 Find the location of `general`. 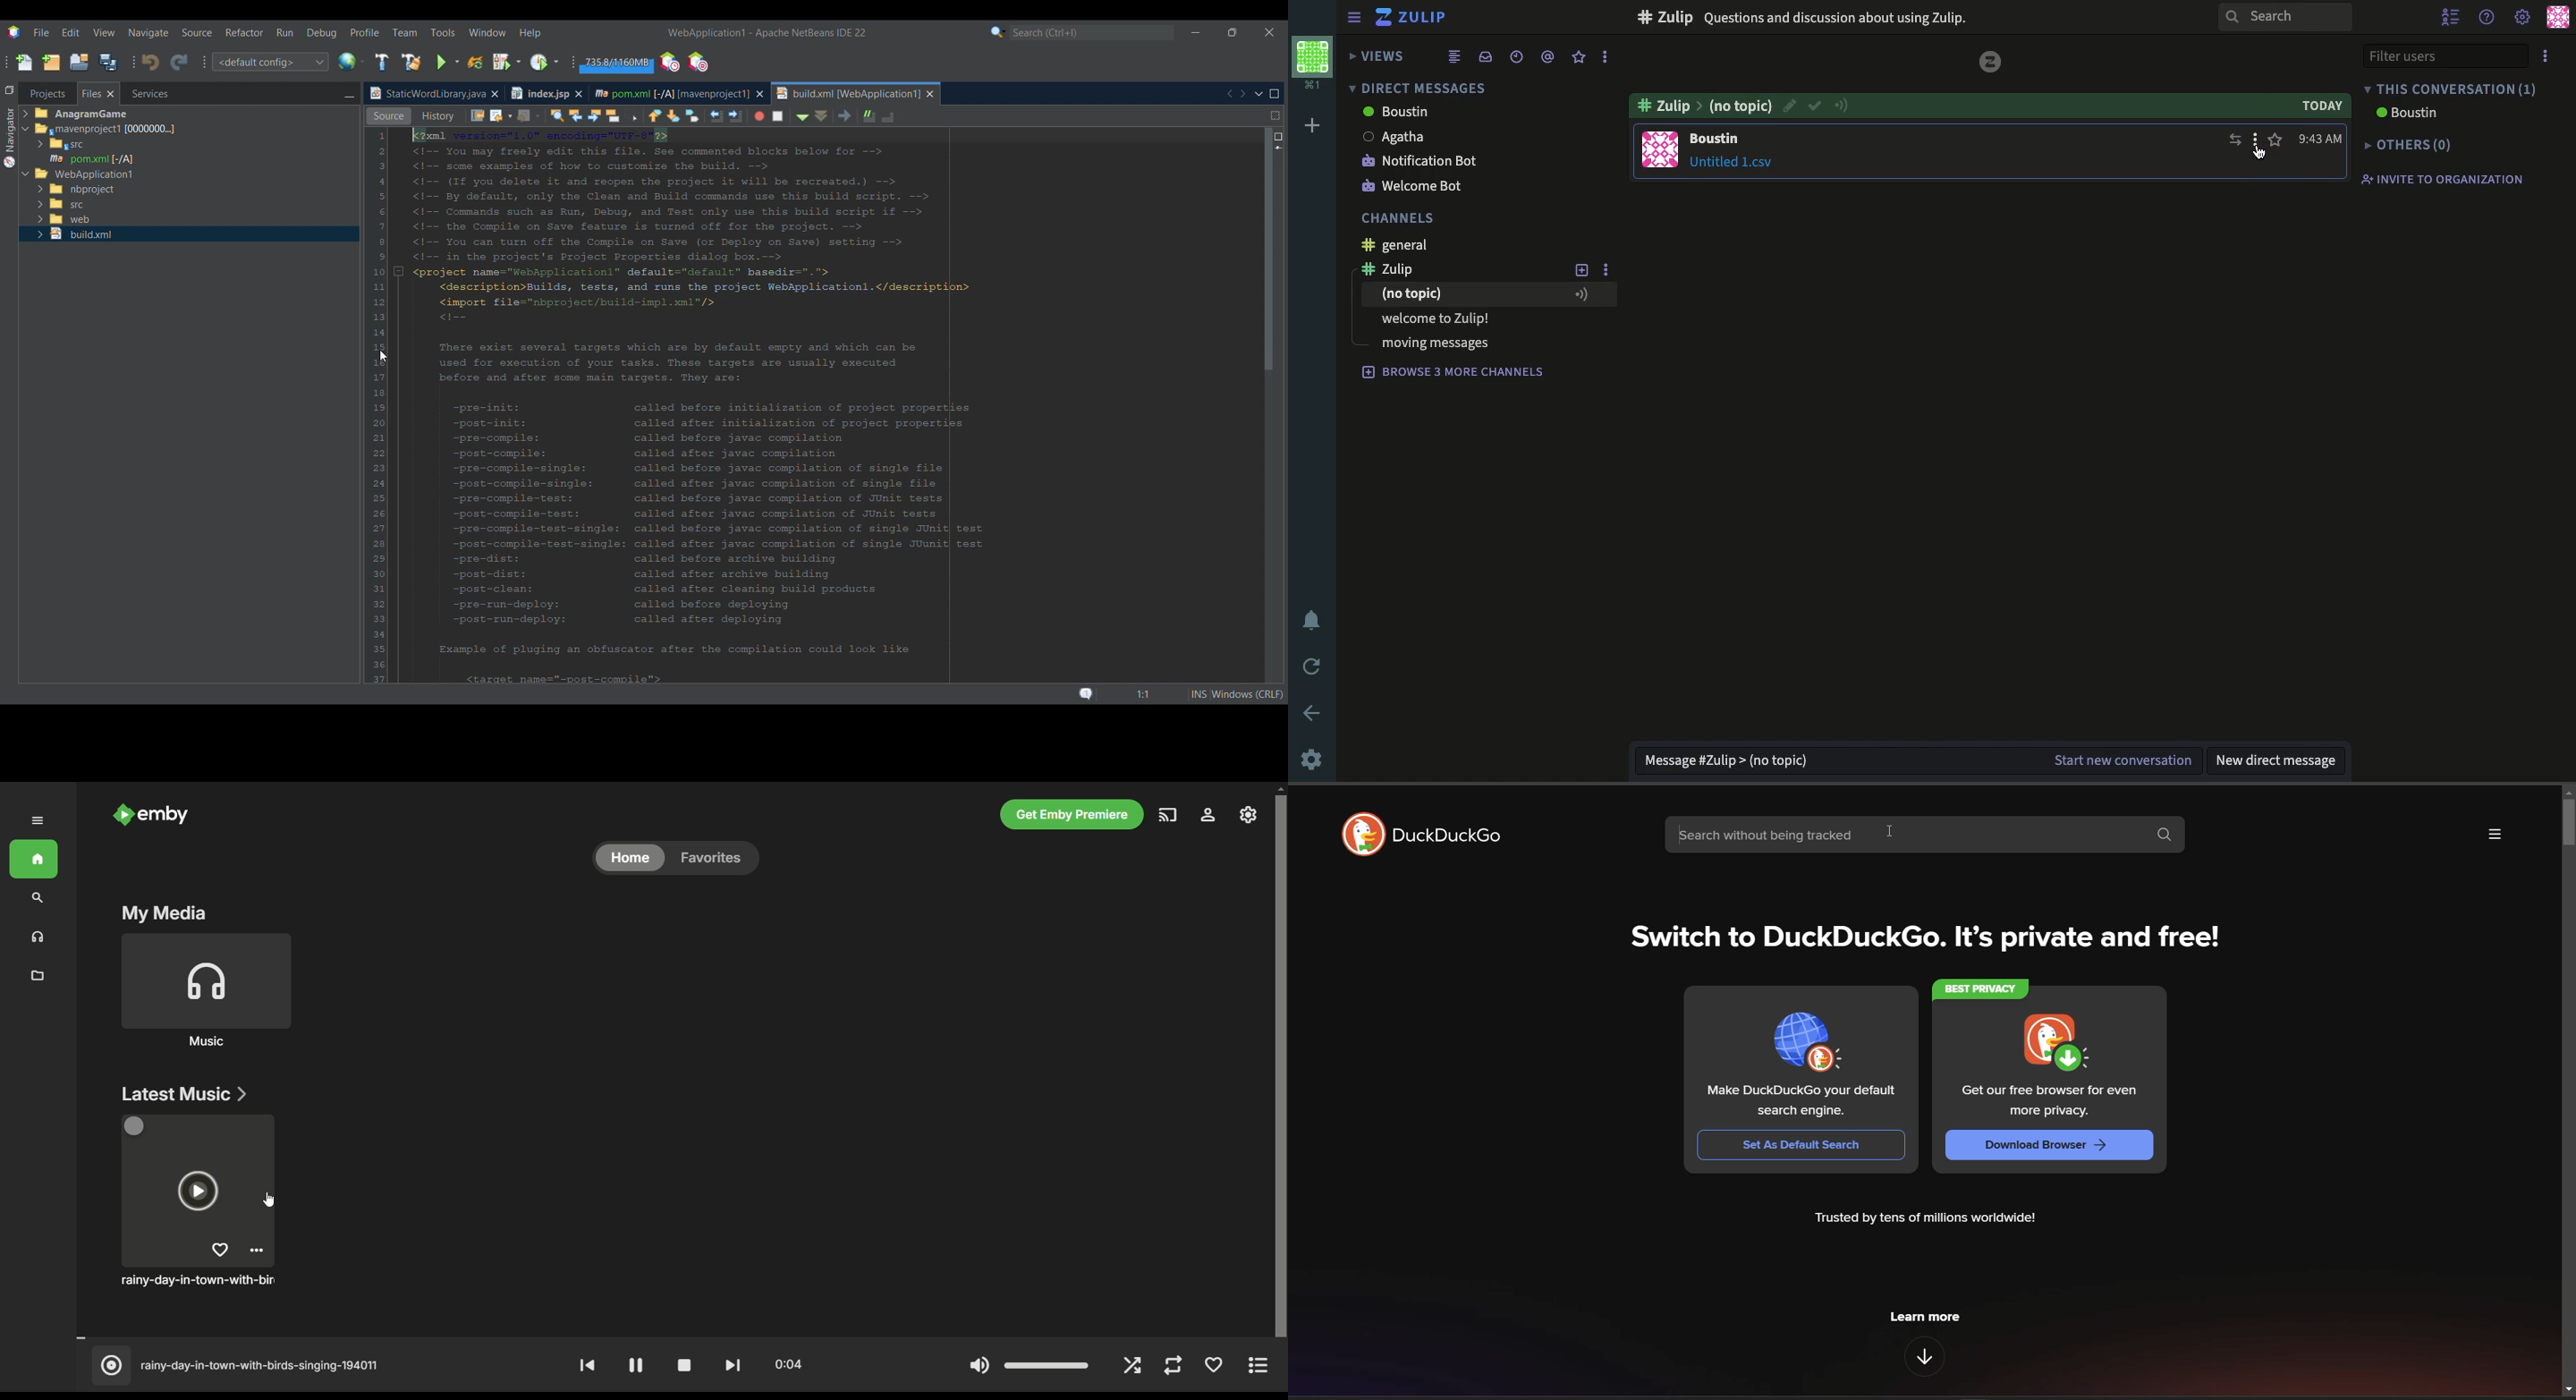

general is located at coordinates (1402, 245).